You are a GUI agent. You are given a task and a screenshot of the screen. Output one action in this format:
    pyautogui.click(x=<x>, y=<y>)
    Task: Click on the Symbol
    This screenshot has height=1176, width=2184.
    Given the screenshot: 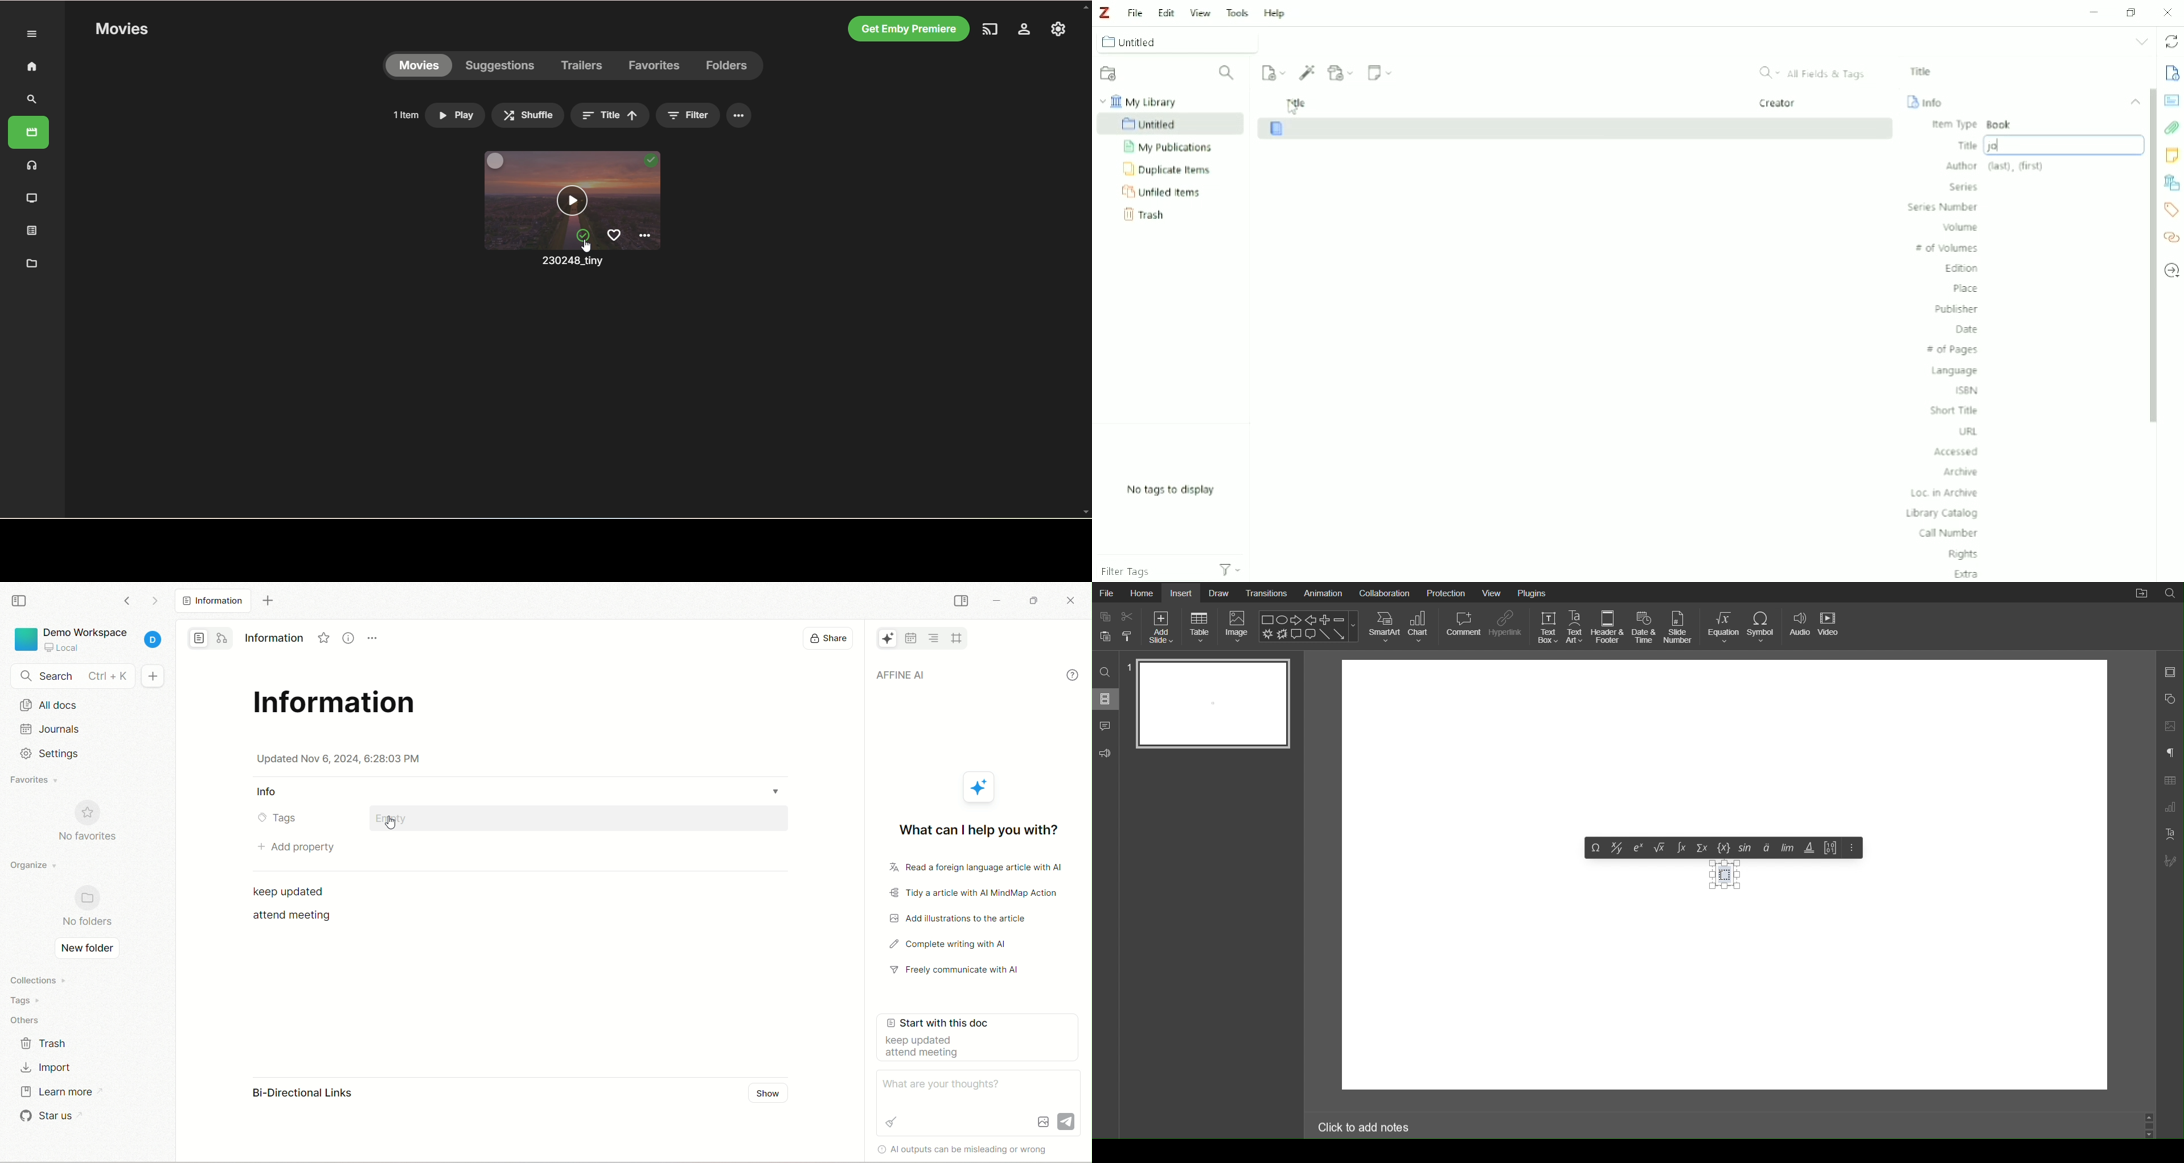 What is the action you would take?
    pyautogui.click(x=1764, y=627)
    